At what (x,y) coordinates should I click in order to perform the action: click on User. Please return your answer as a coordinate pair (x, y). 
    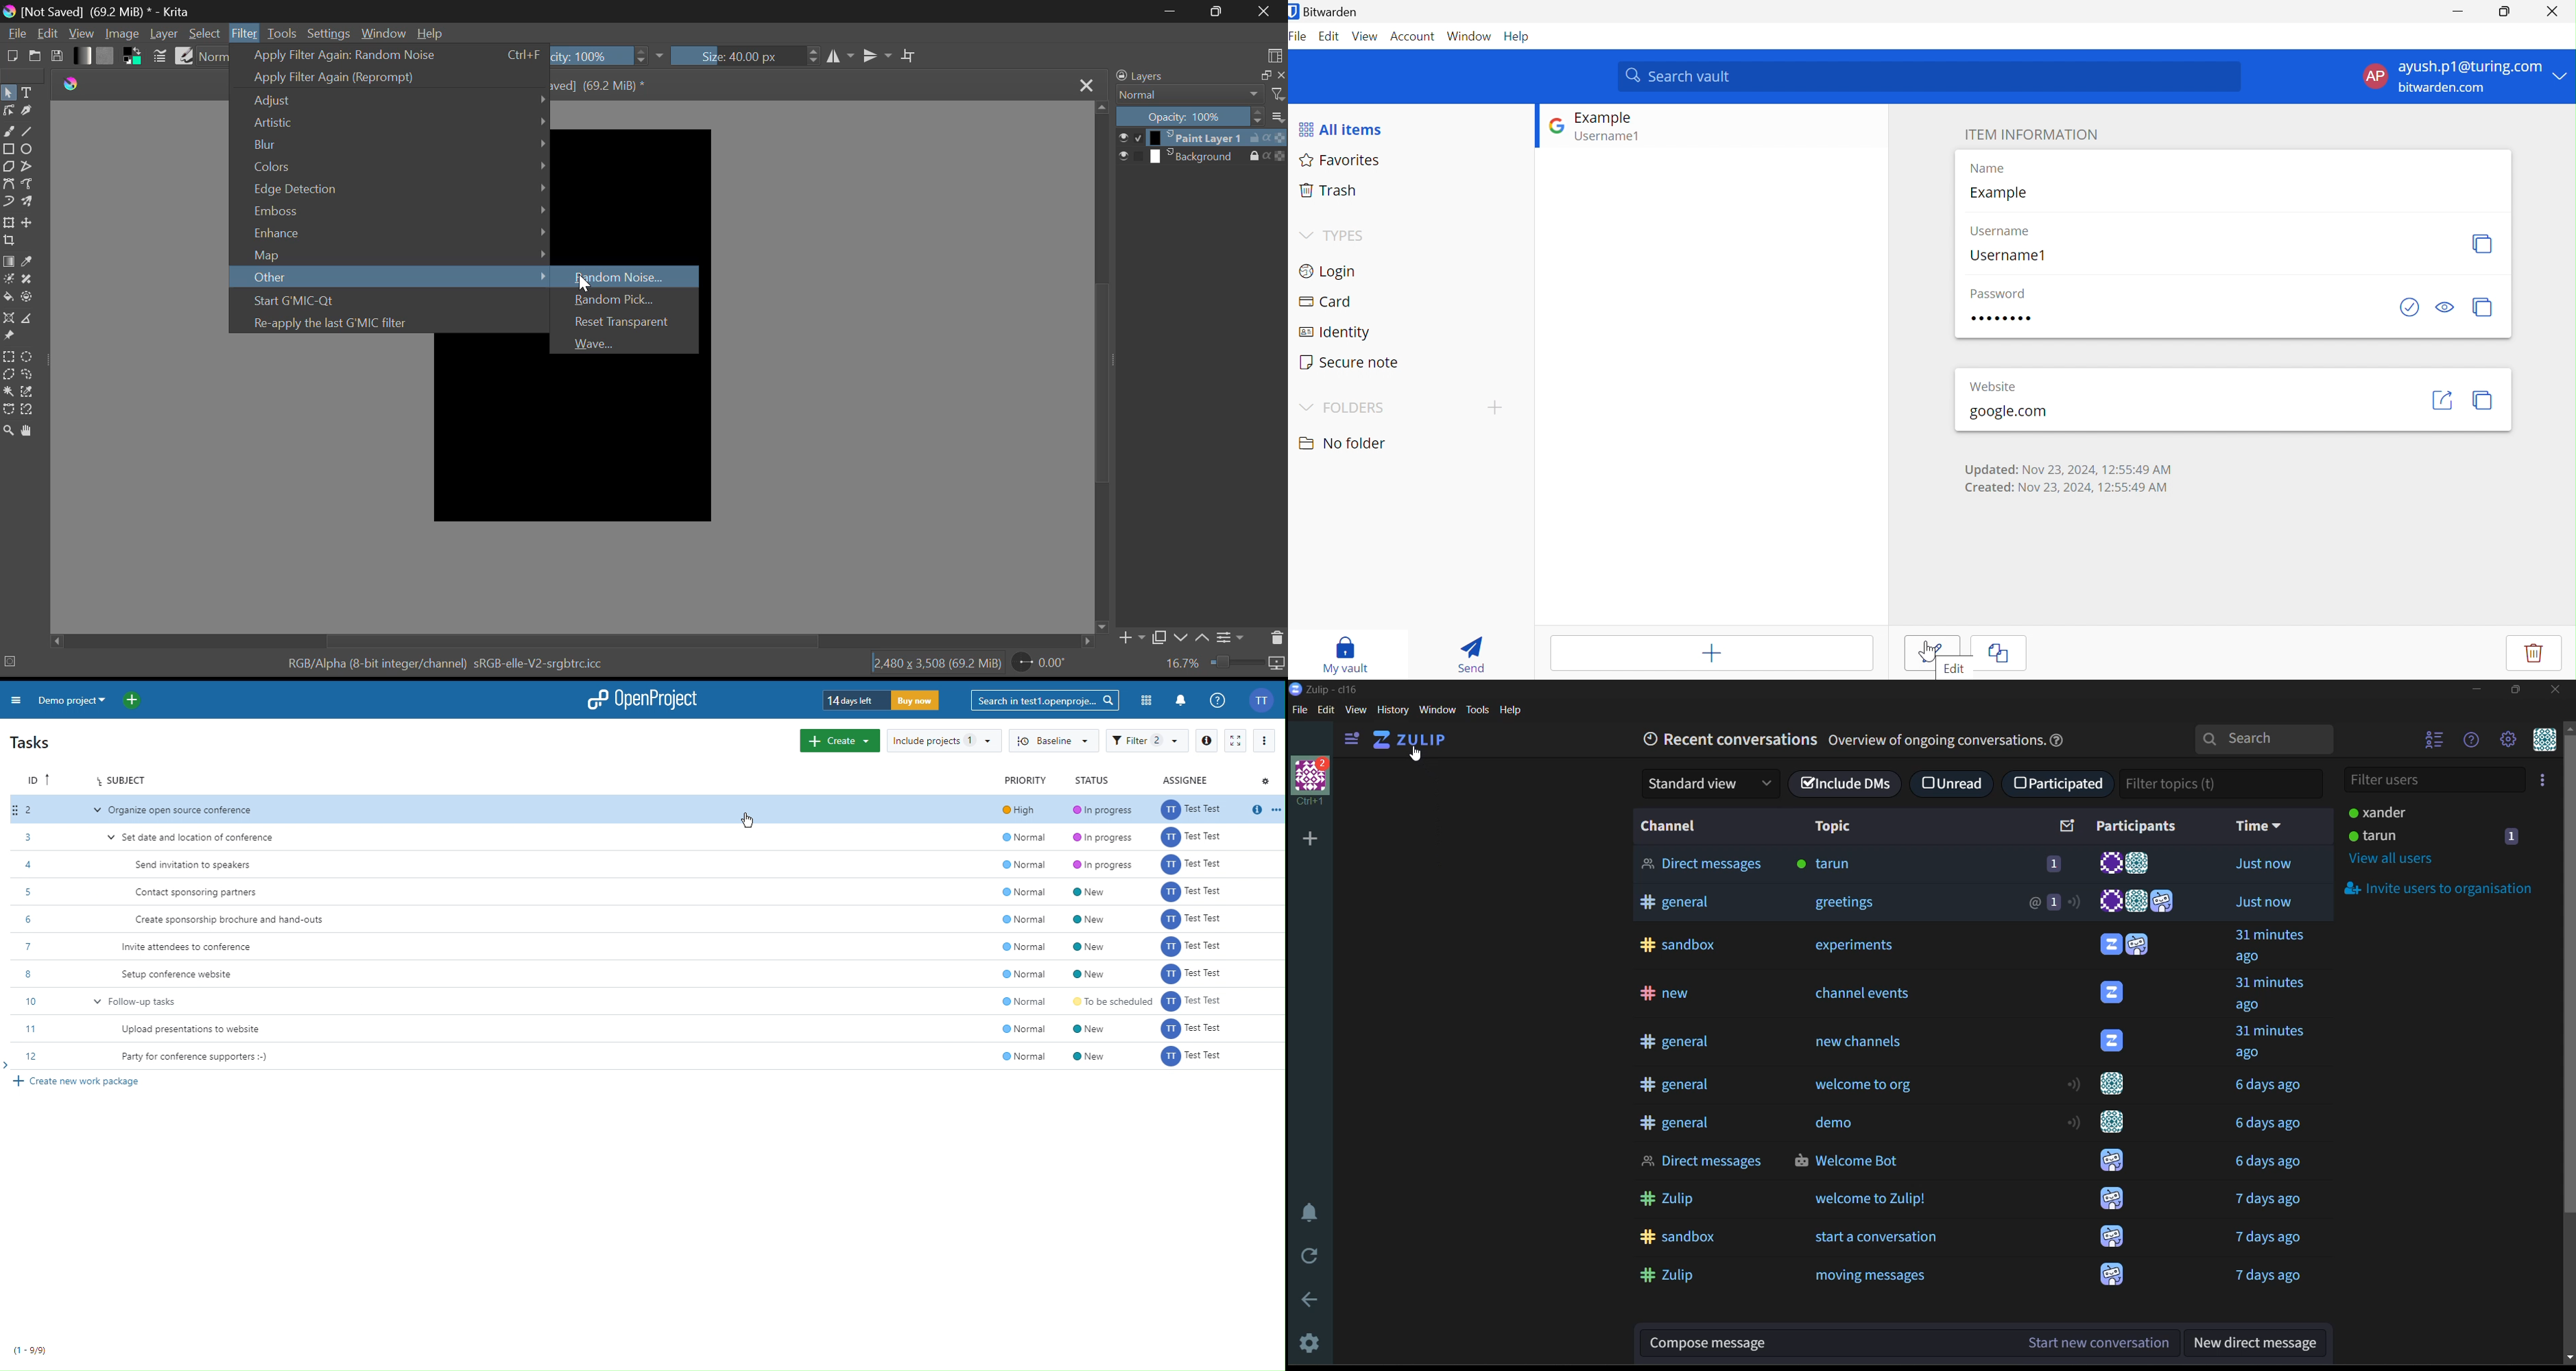
    Looking at the image, I should click on (2113, 1038).